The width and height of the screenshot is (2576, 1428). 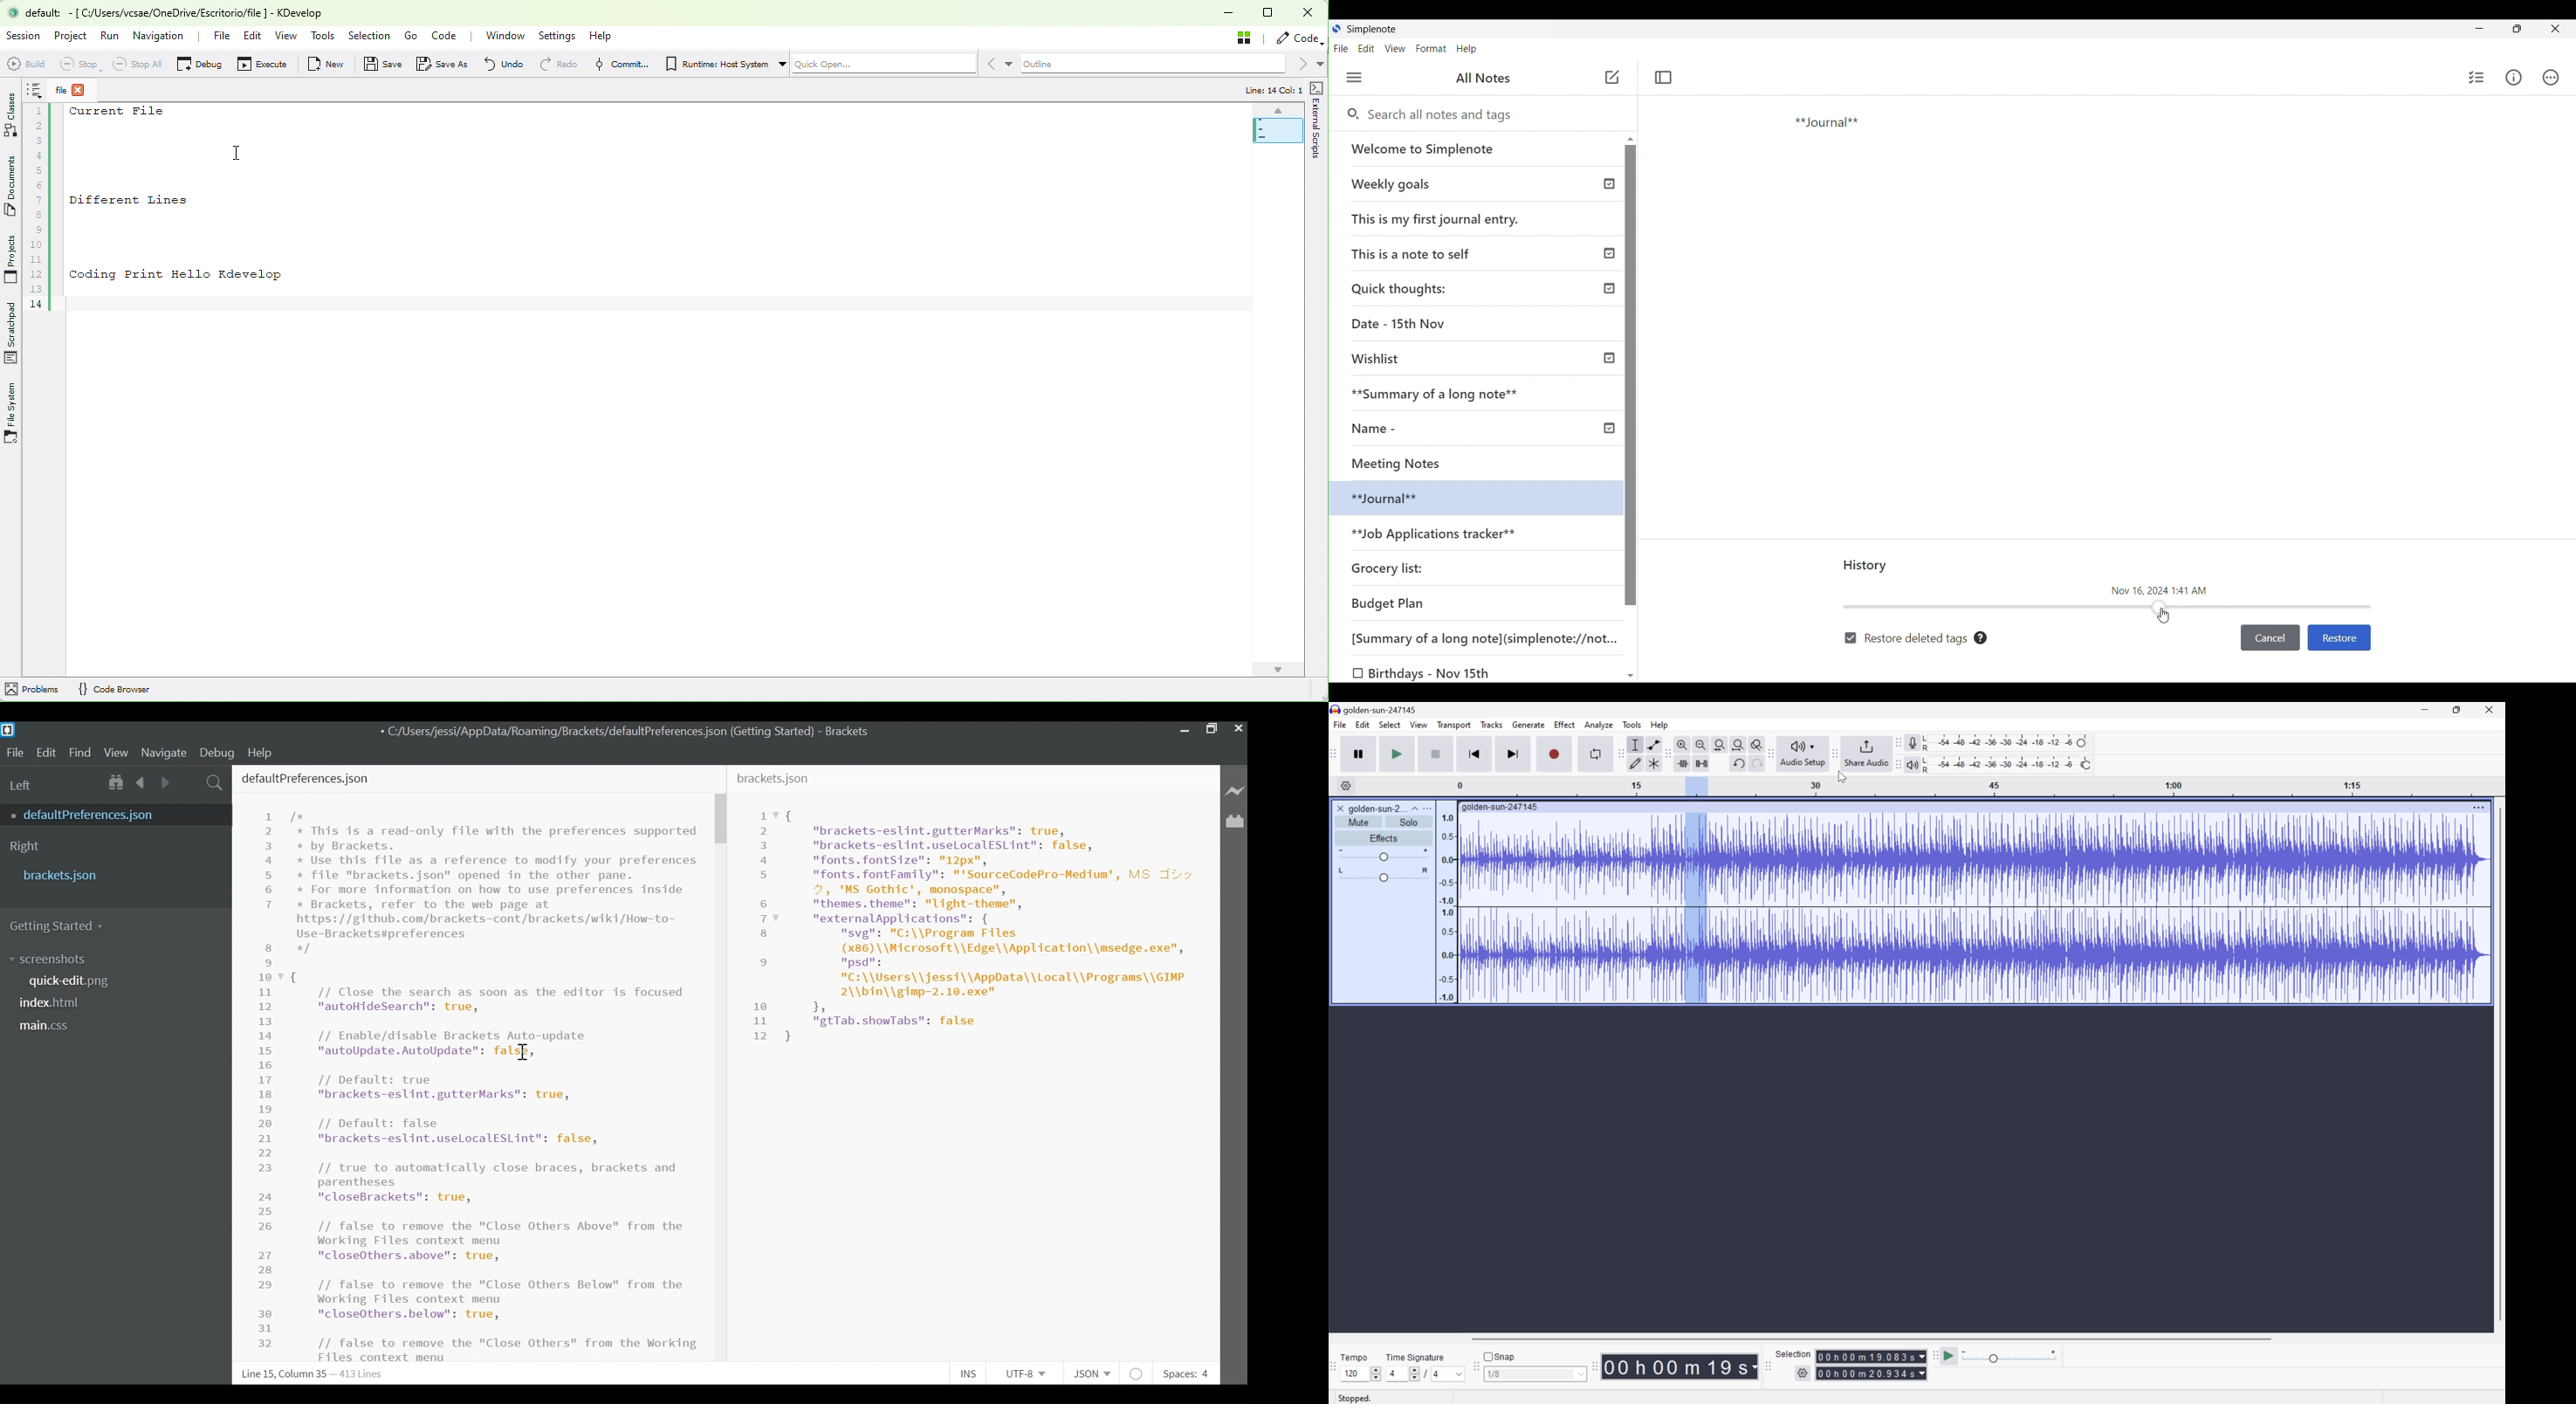 What do you see at coordinates (1580, 1375) in the screenshot?
I see `Drop Down` at bounding box center [1580, 1375].